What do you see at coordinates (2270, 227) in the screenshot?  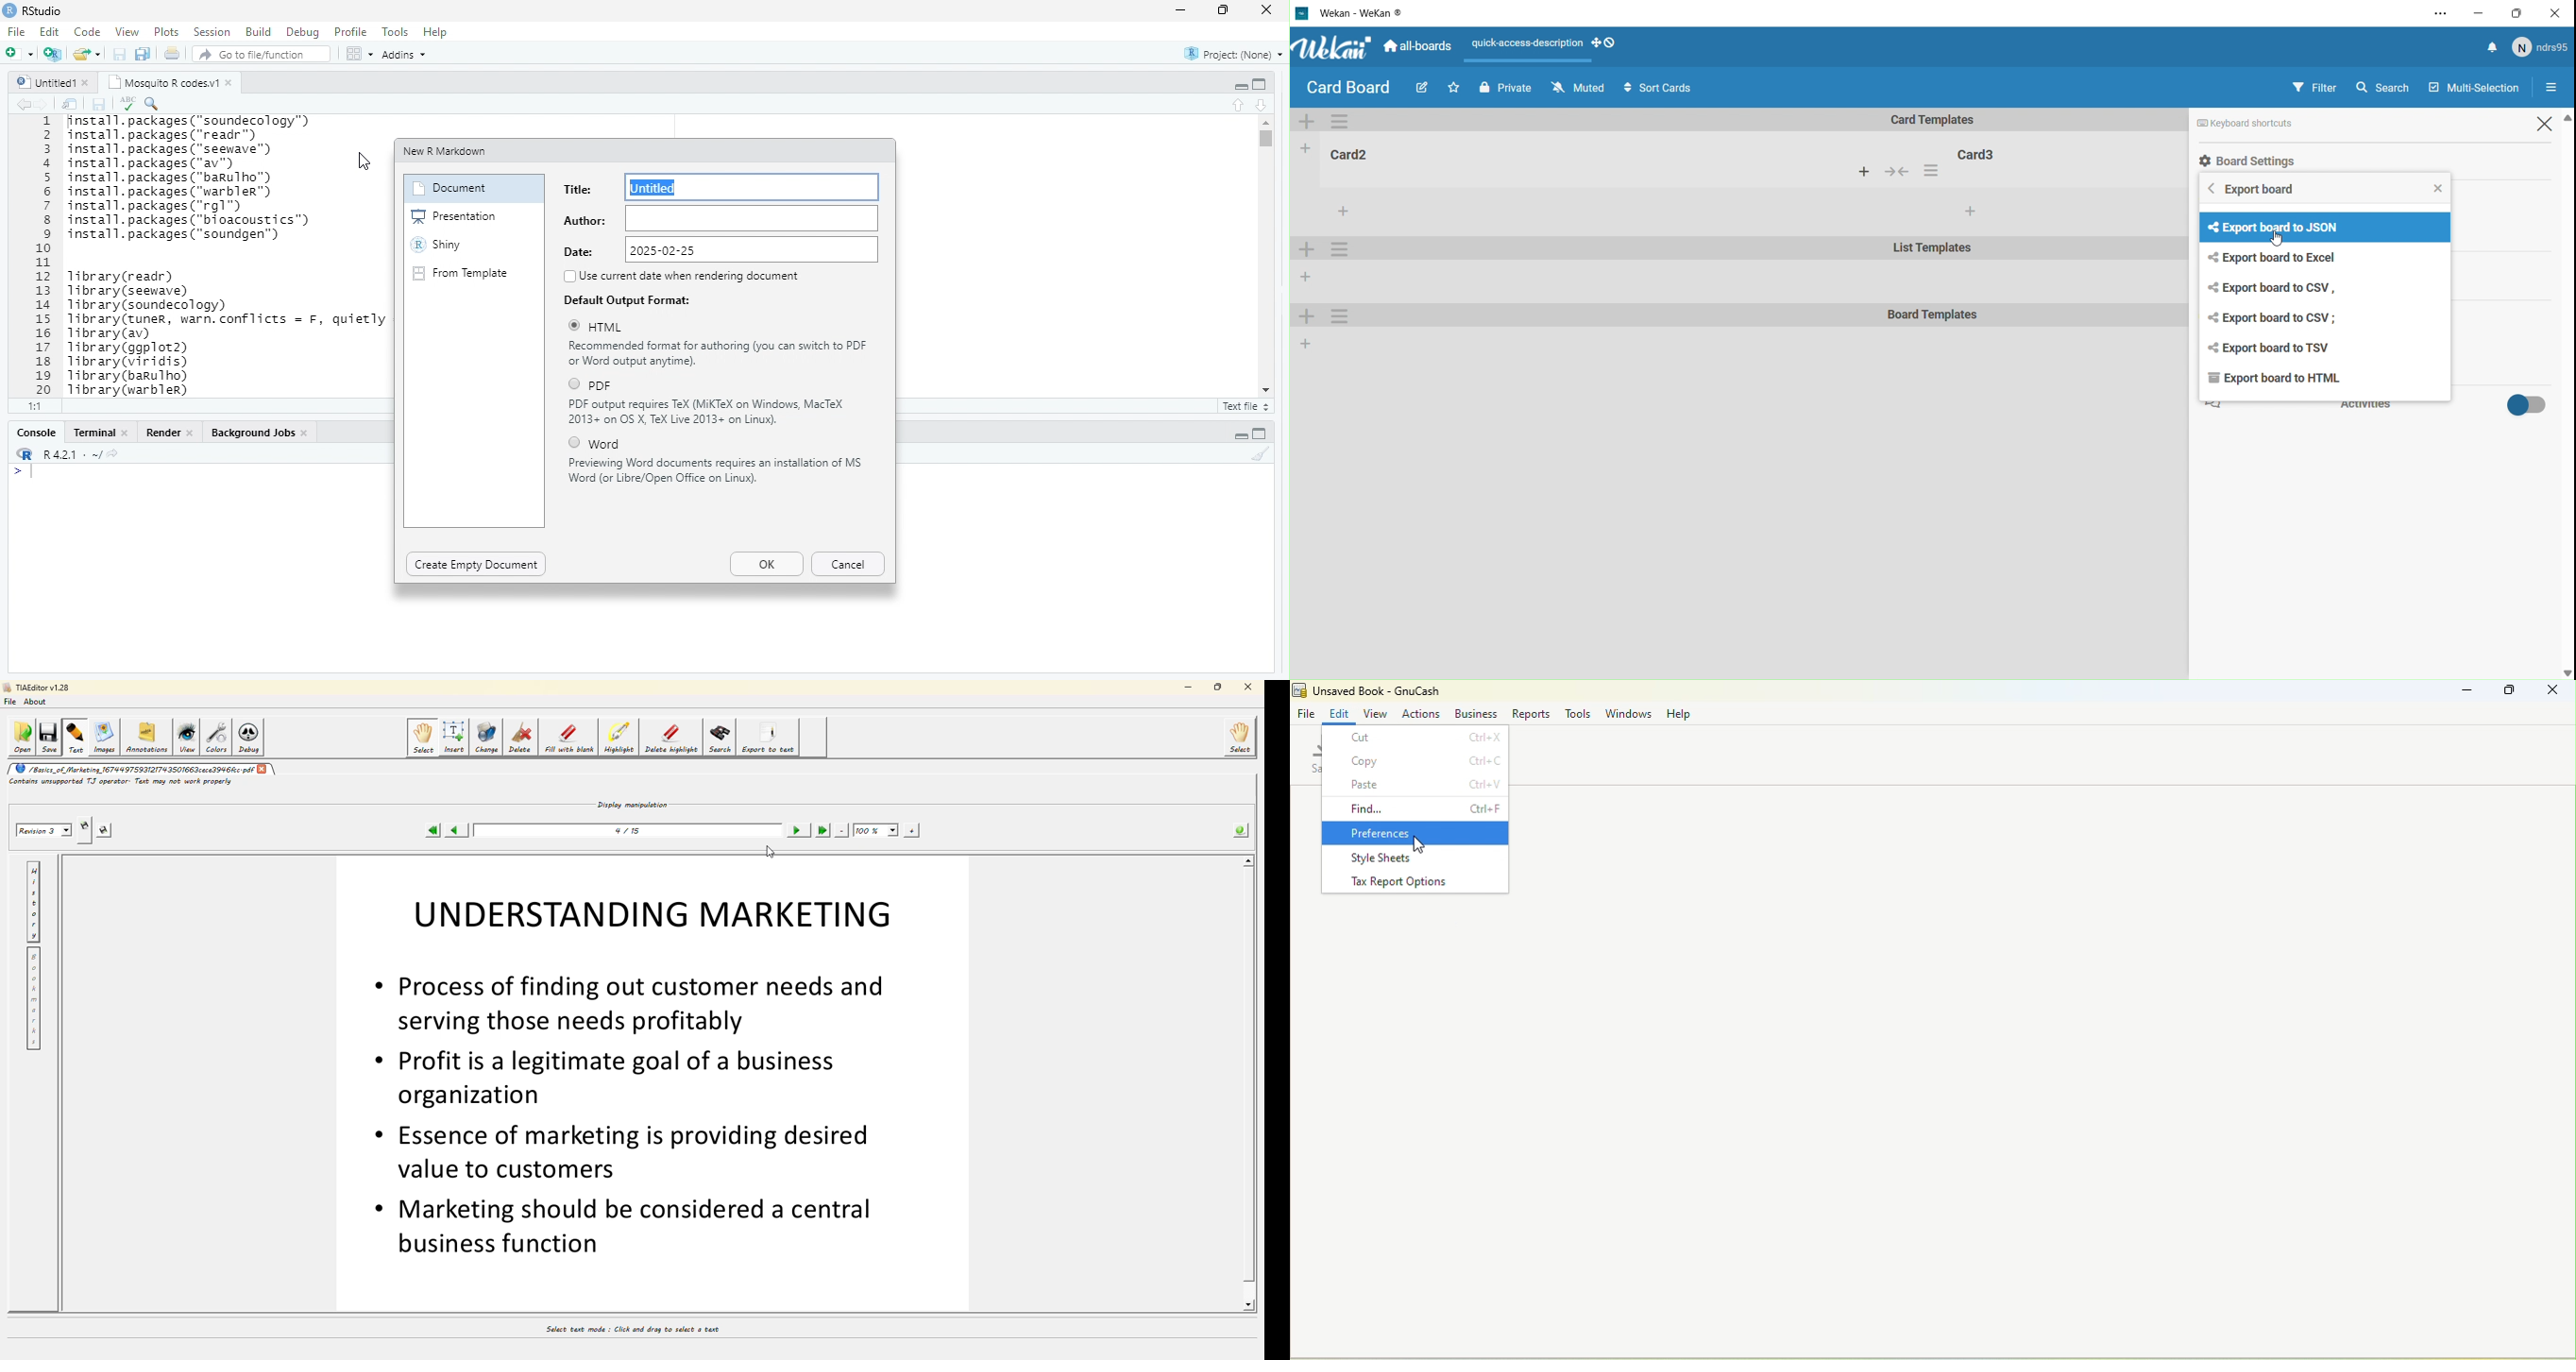 I see `Export JSON` at bounding box center [2270, 227].